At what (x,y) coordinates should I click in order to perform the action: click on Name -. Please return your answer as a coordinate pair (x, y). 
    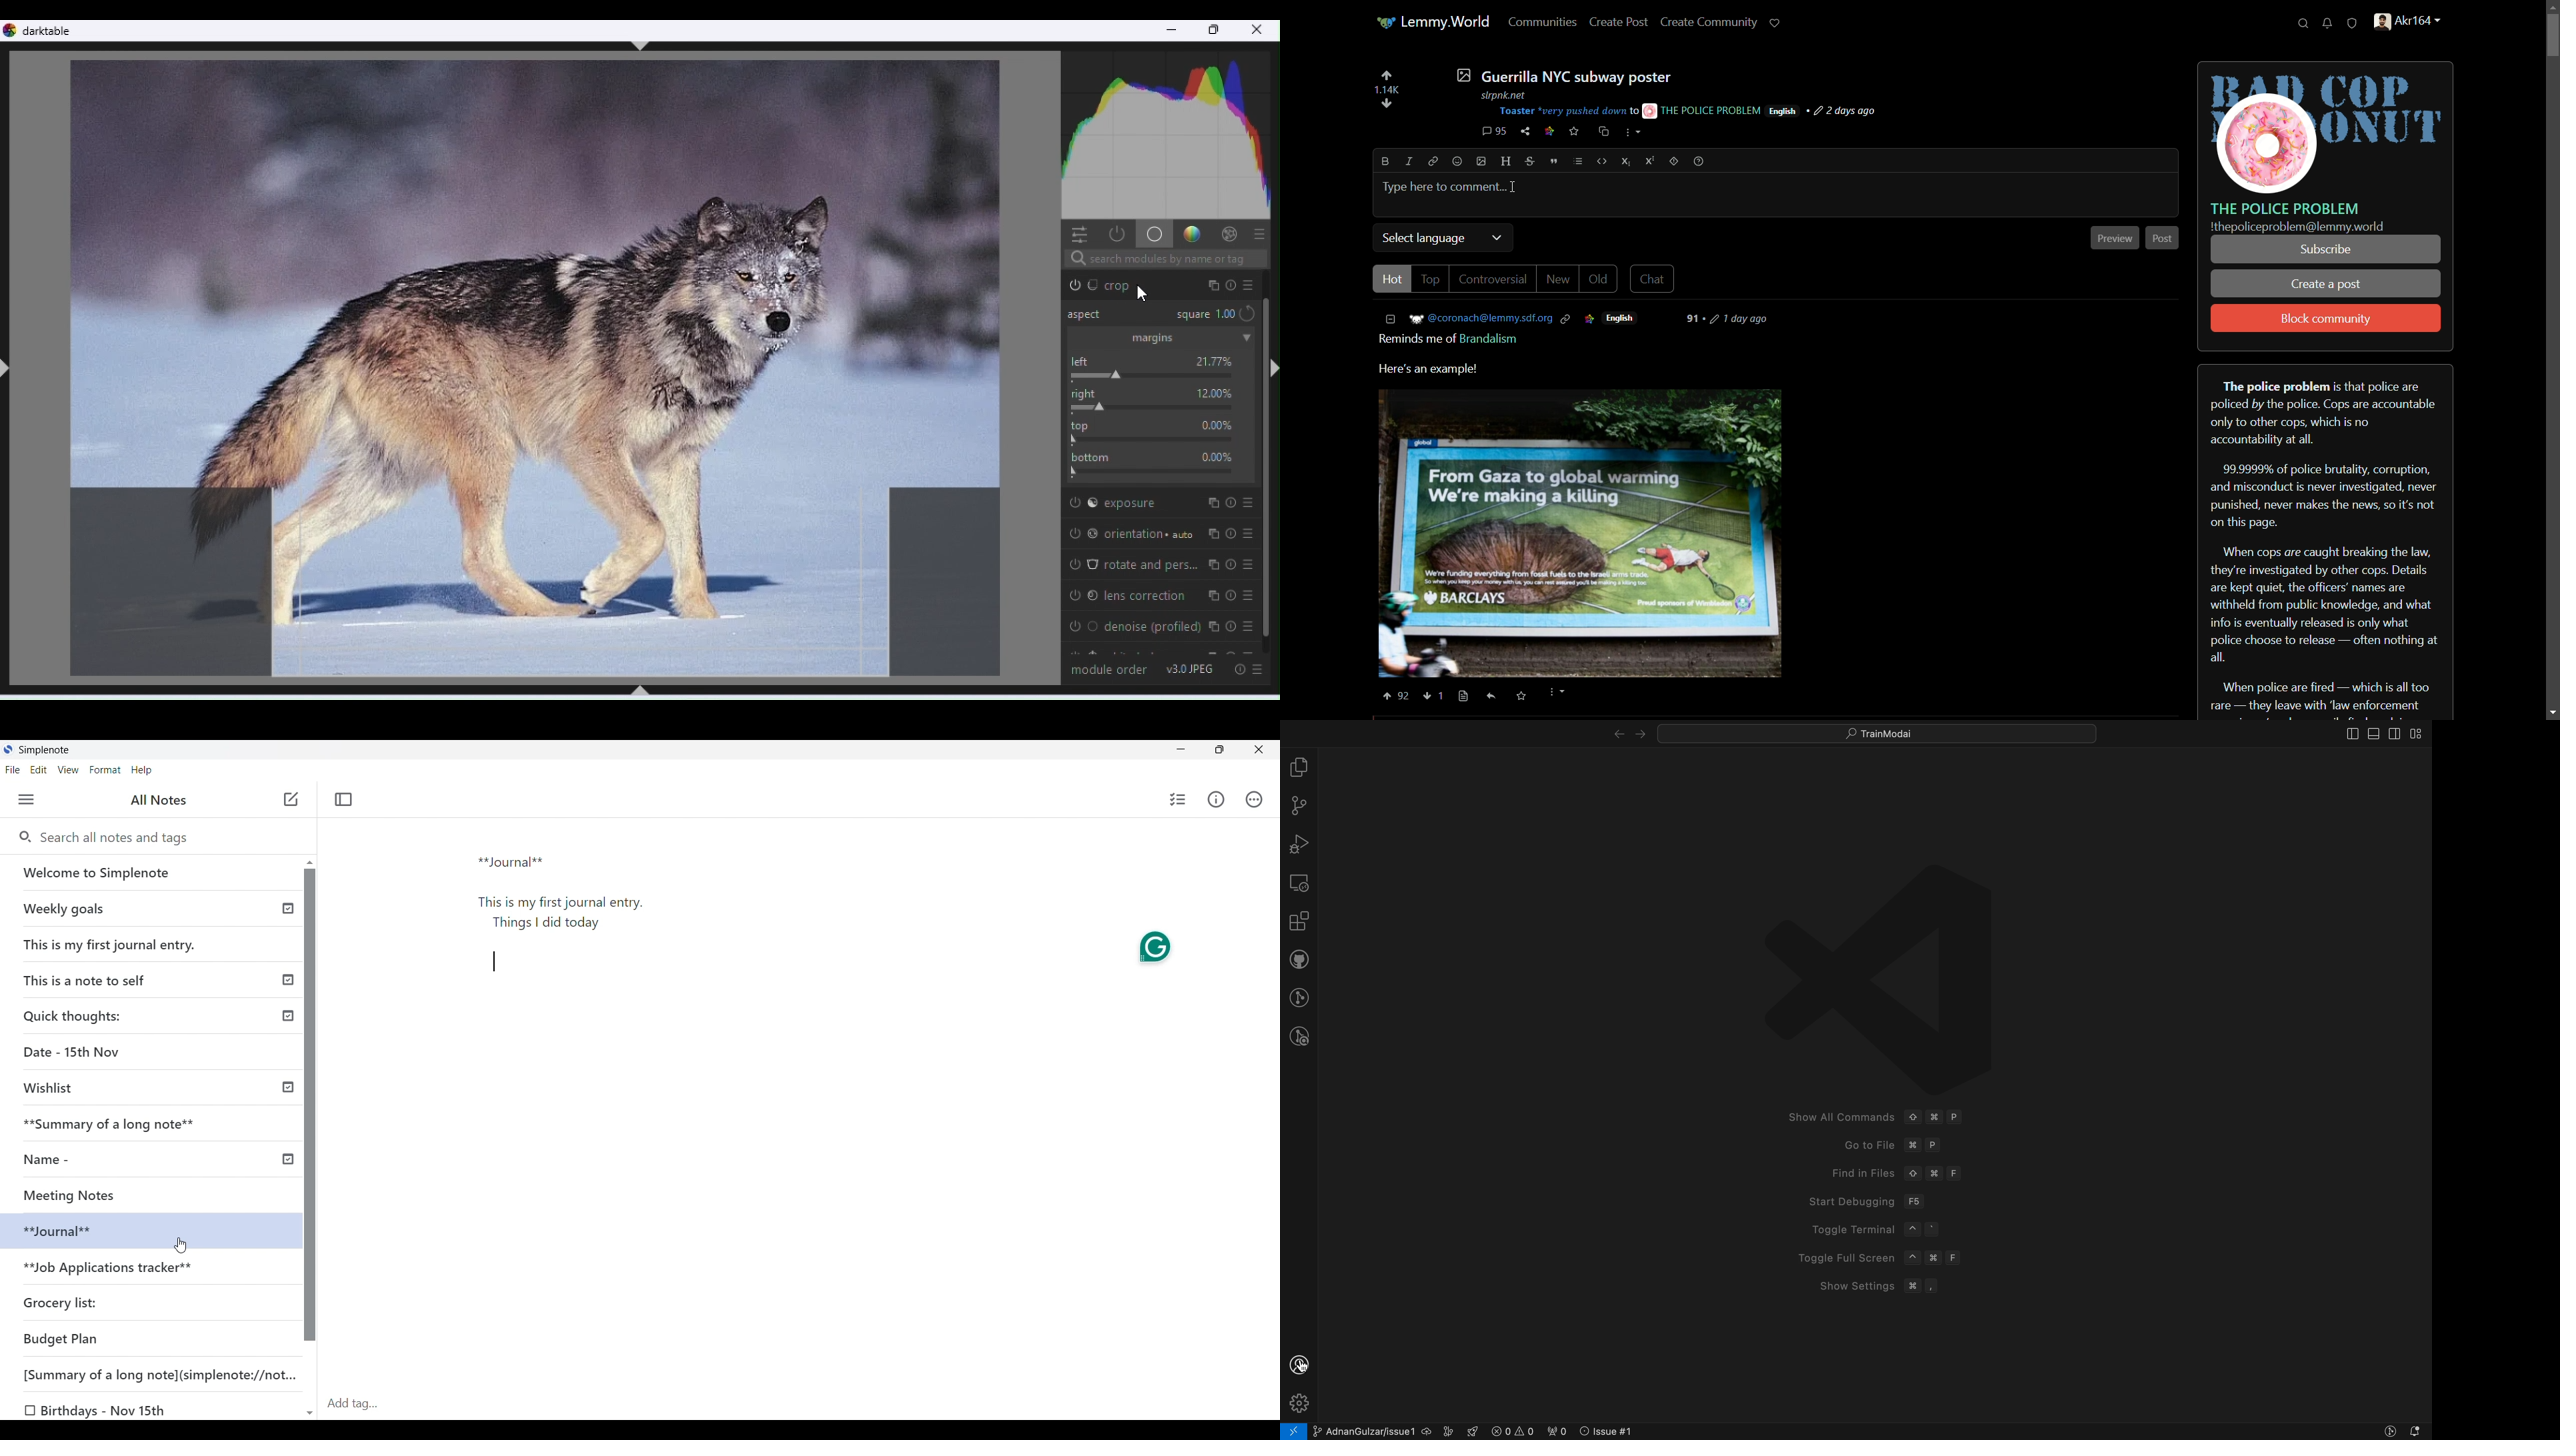
    Looking at the image, I should click on (51, 1159).